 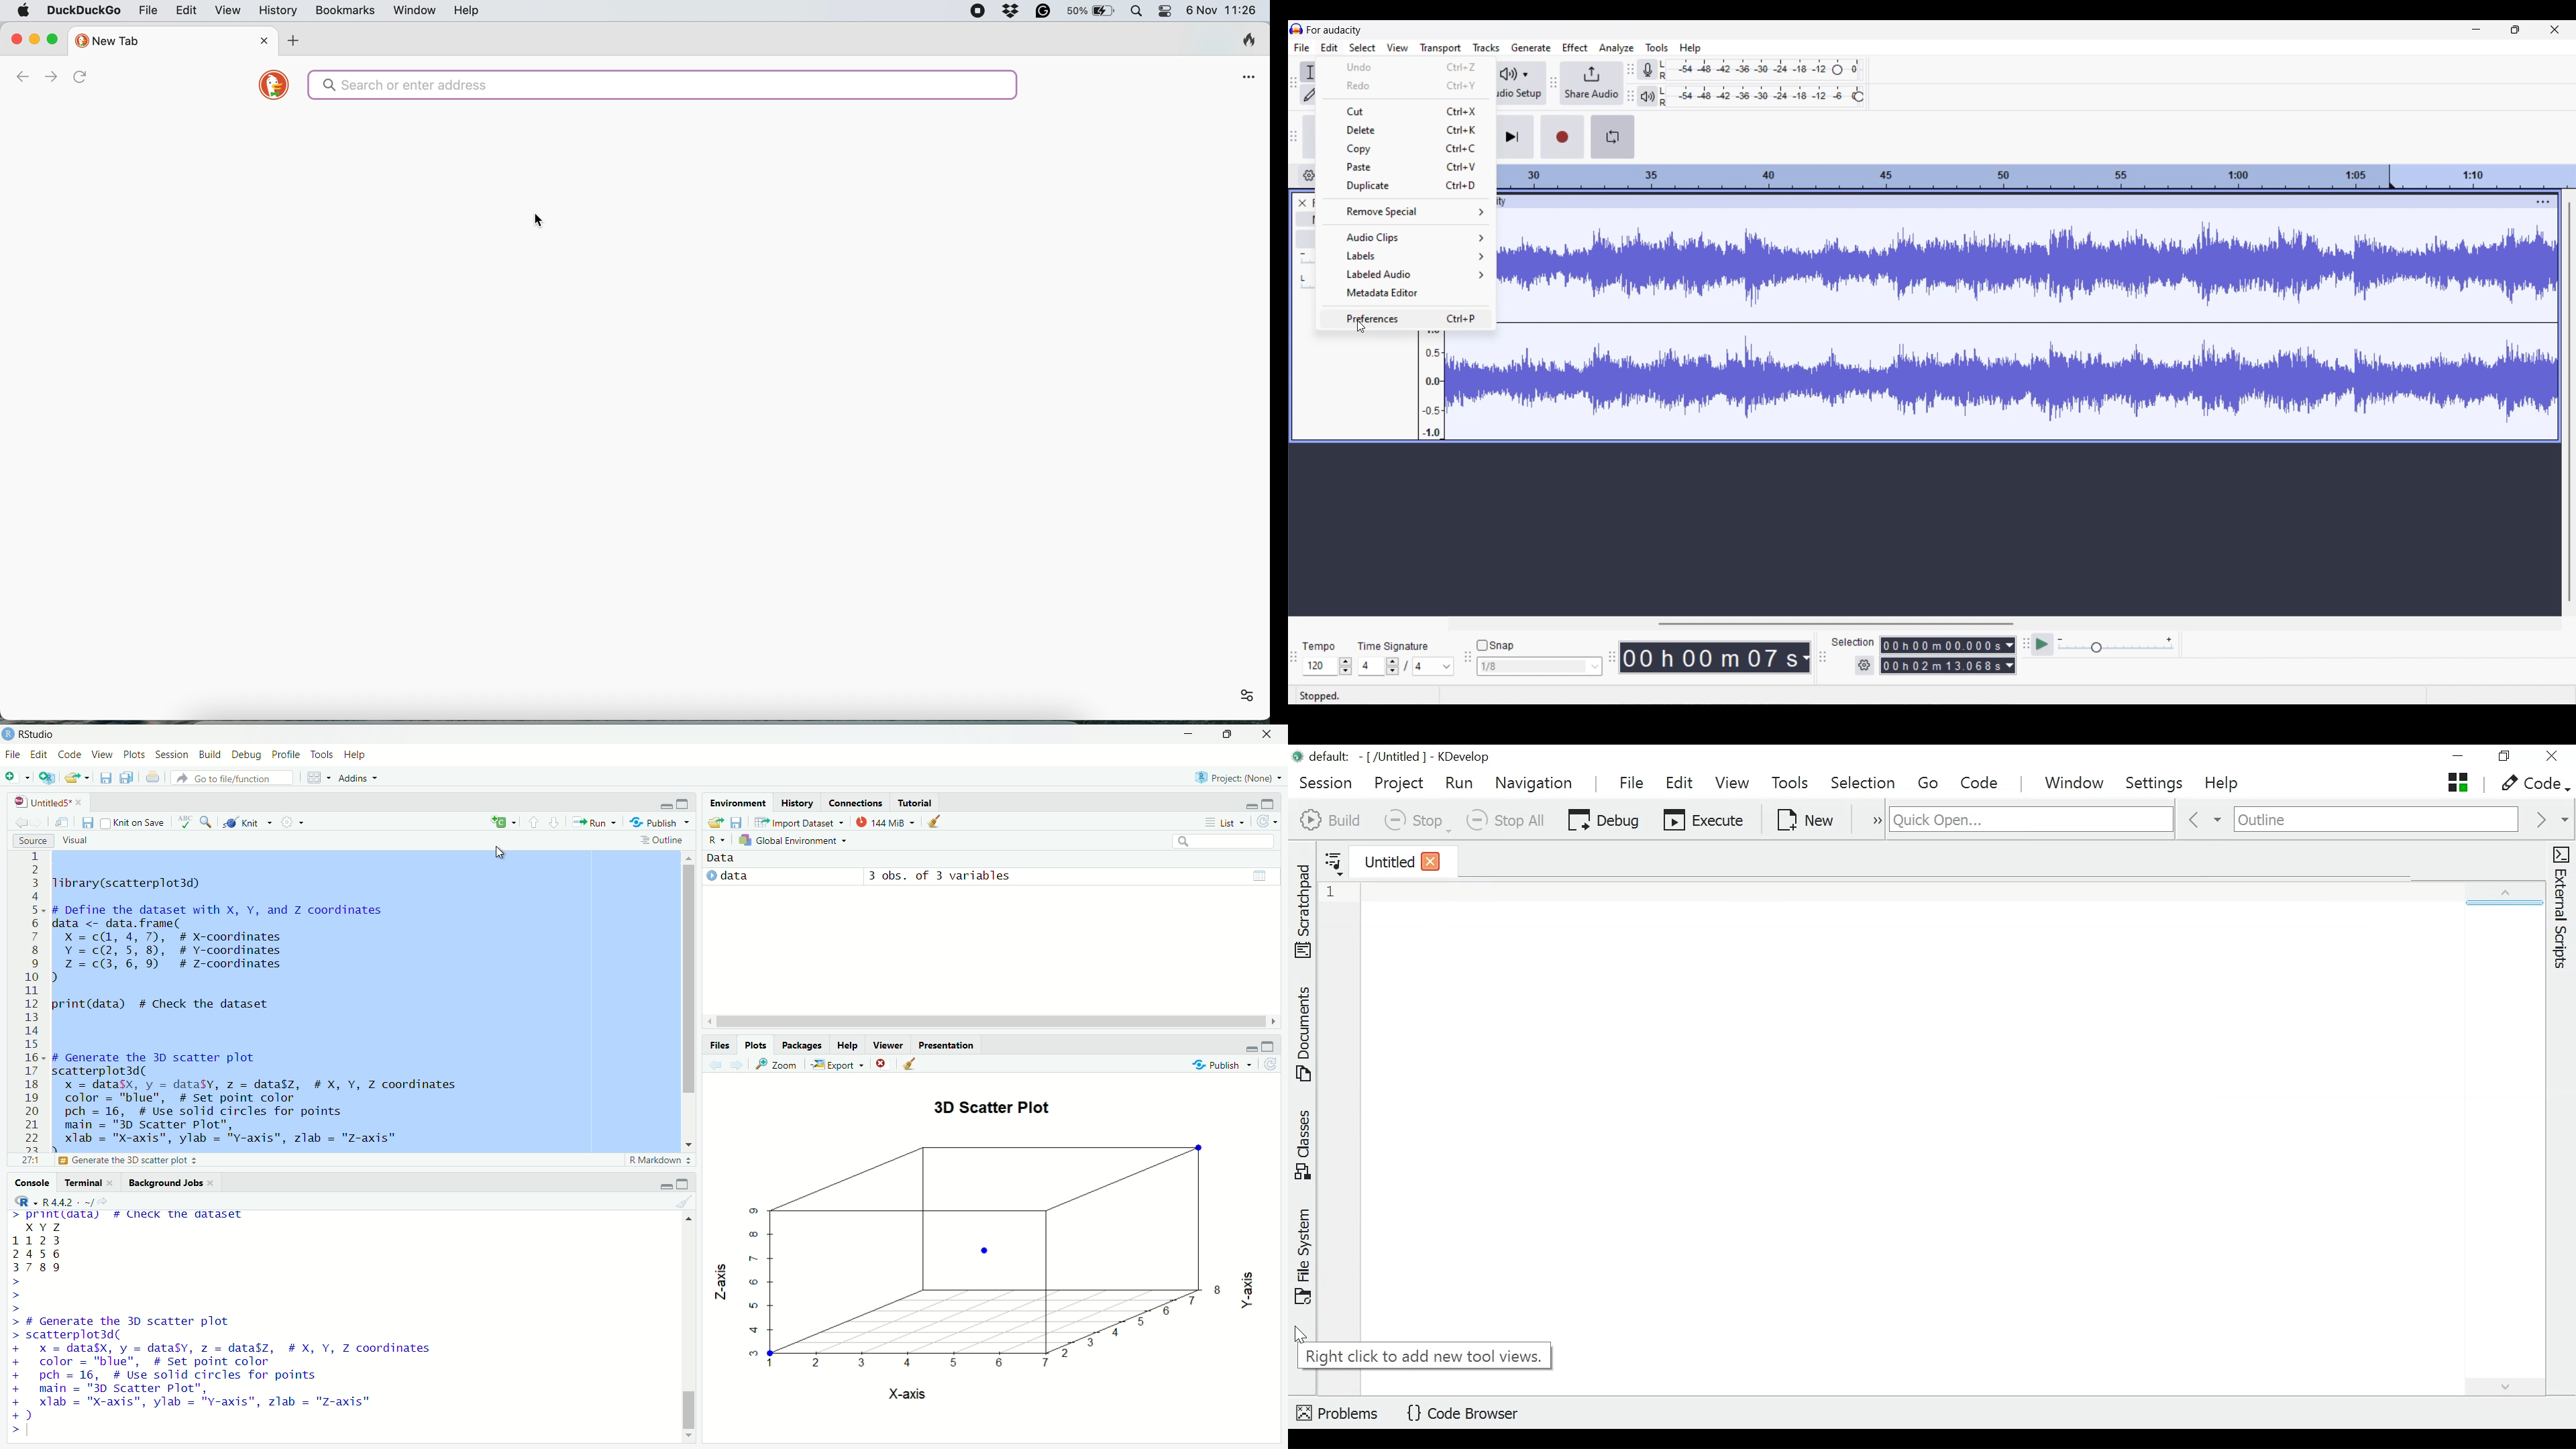 What do you see at coordinates (688, 995) in the screenshot?
I see `scrollbar` at bounding box center [688, 995].